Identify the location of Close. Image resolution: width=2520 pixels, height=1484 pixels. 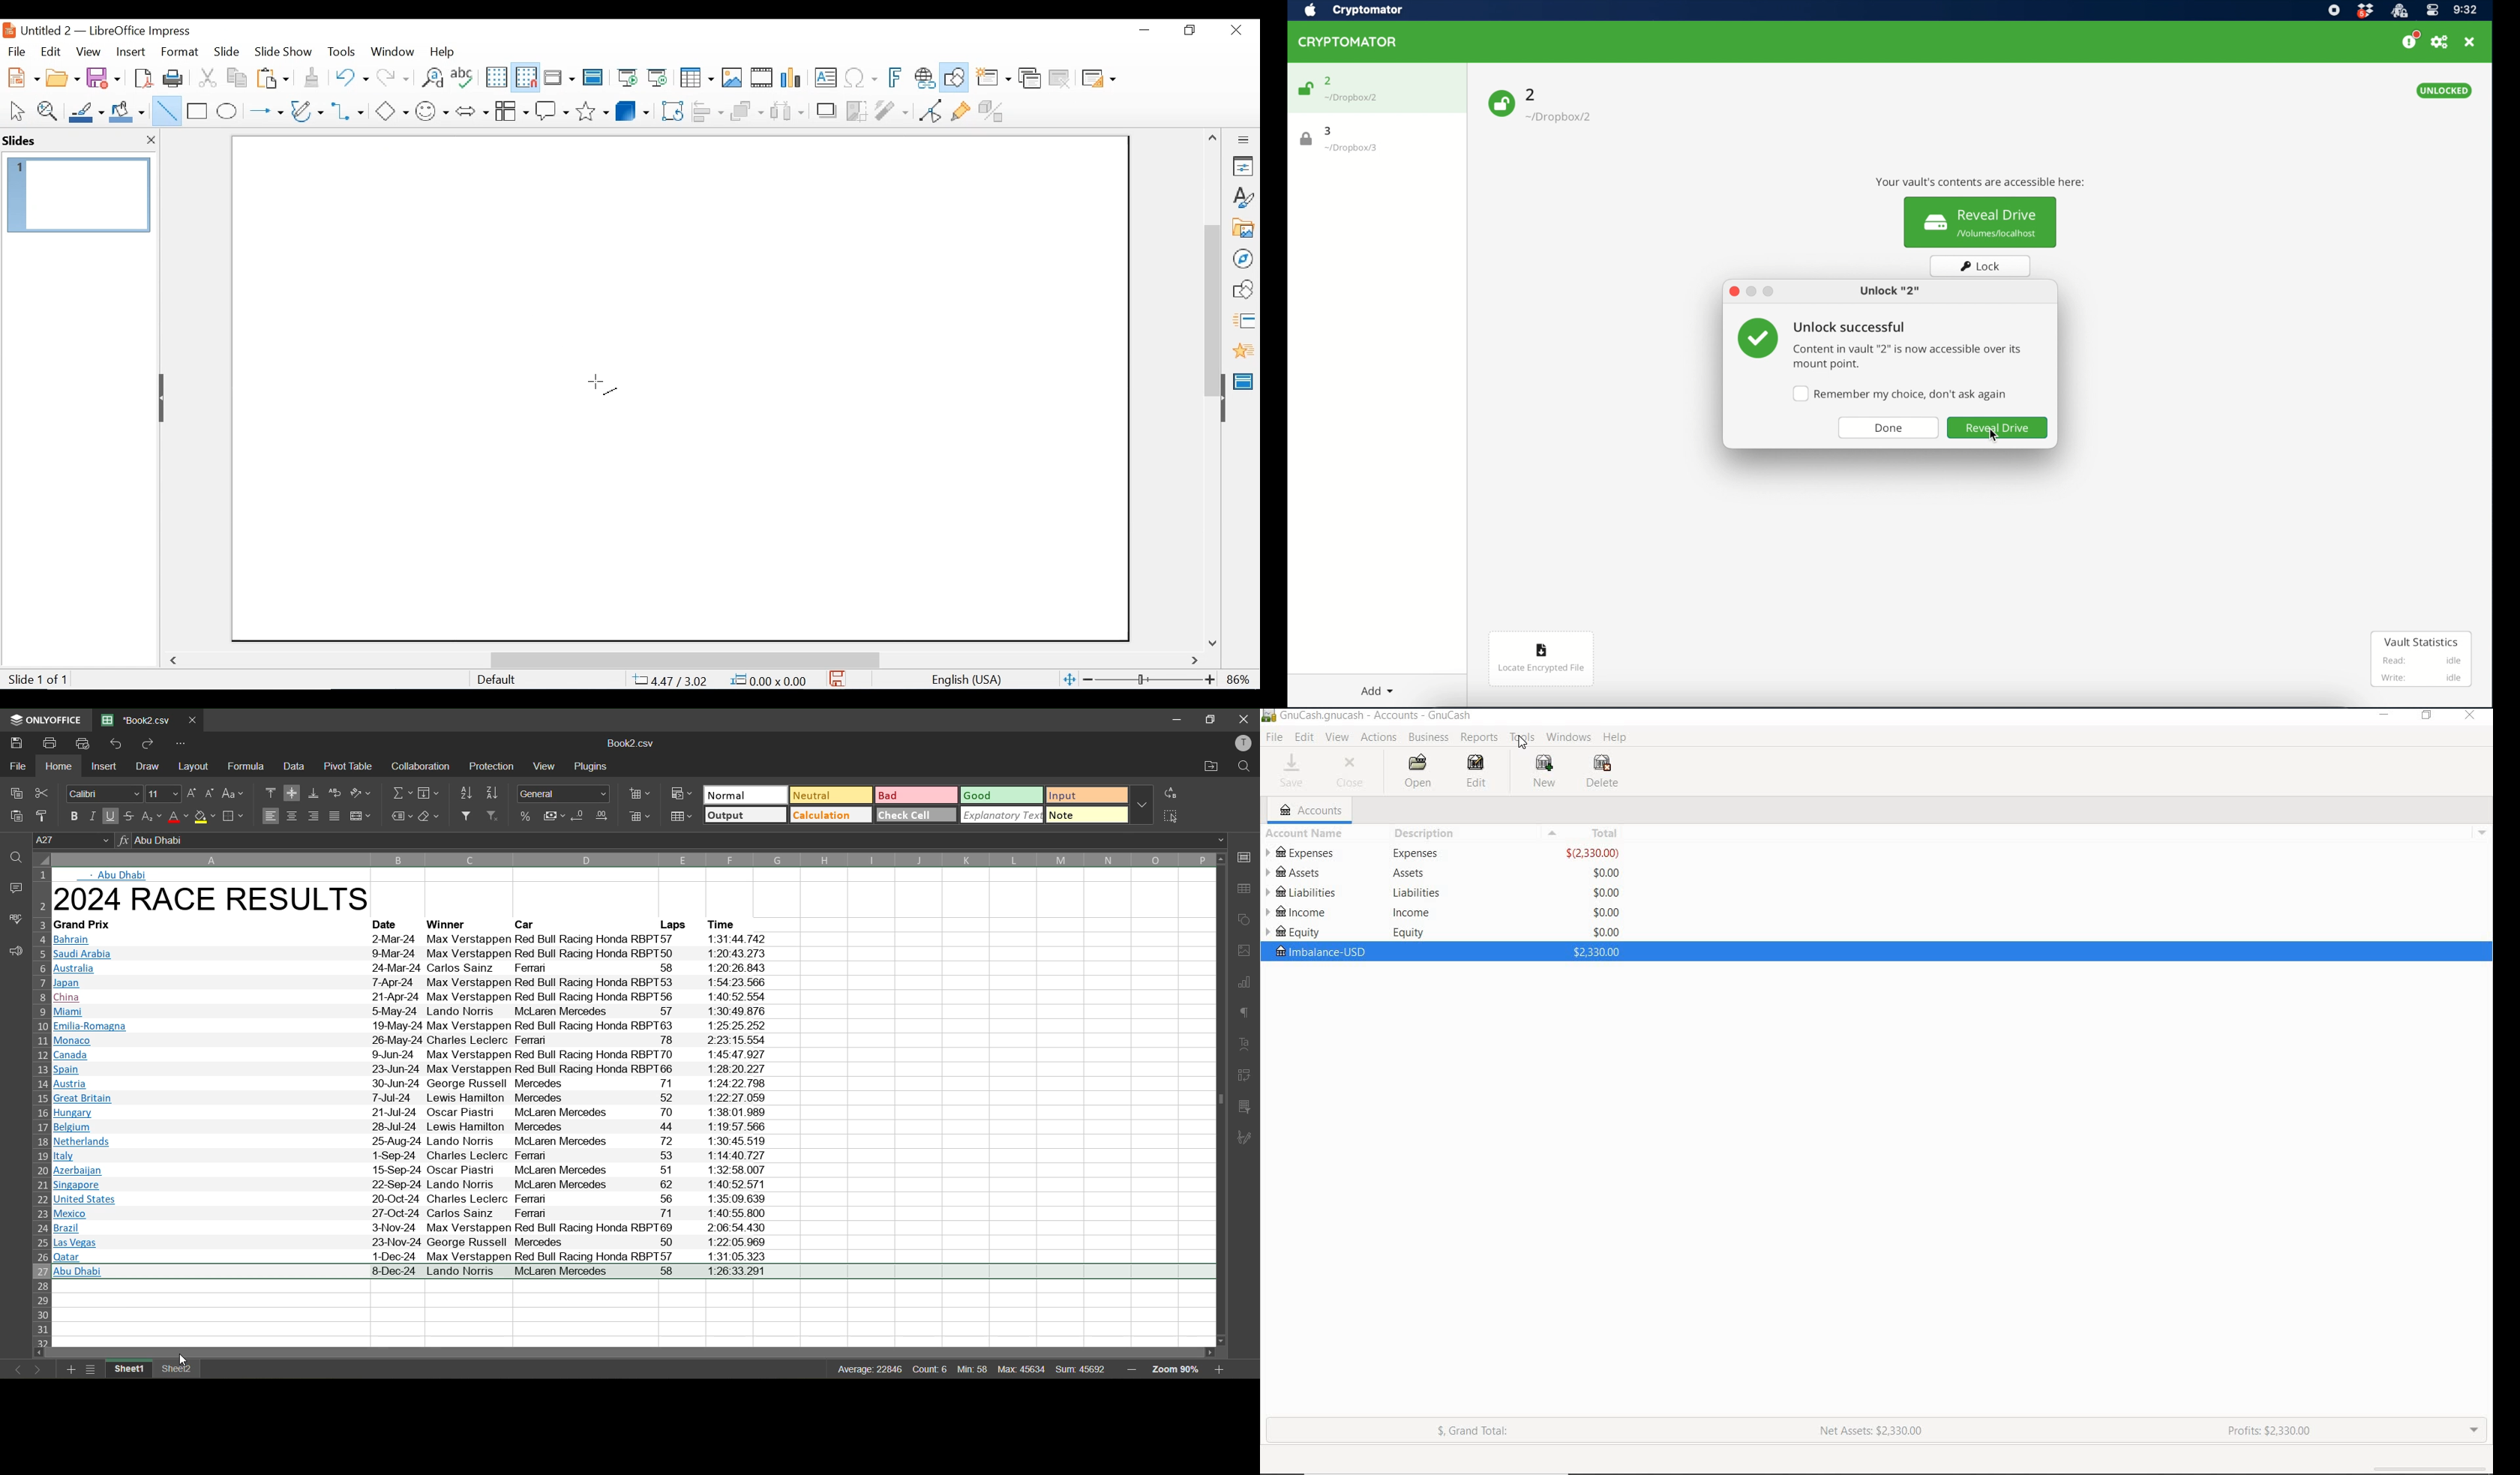
(1234, 31).